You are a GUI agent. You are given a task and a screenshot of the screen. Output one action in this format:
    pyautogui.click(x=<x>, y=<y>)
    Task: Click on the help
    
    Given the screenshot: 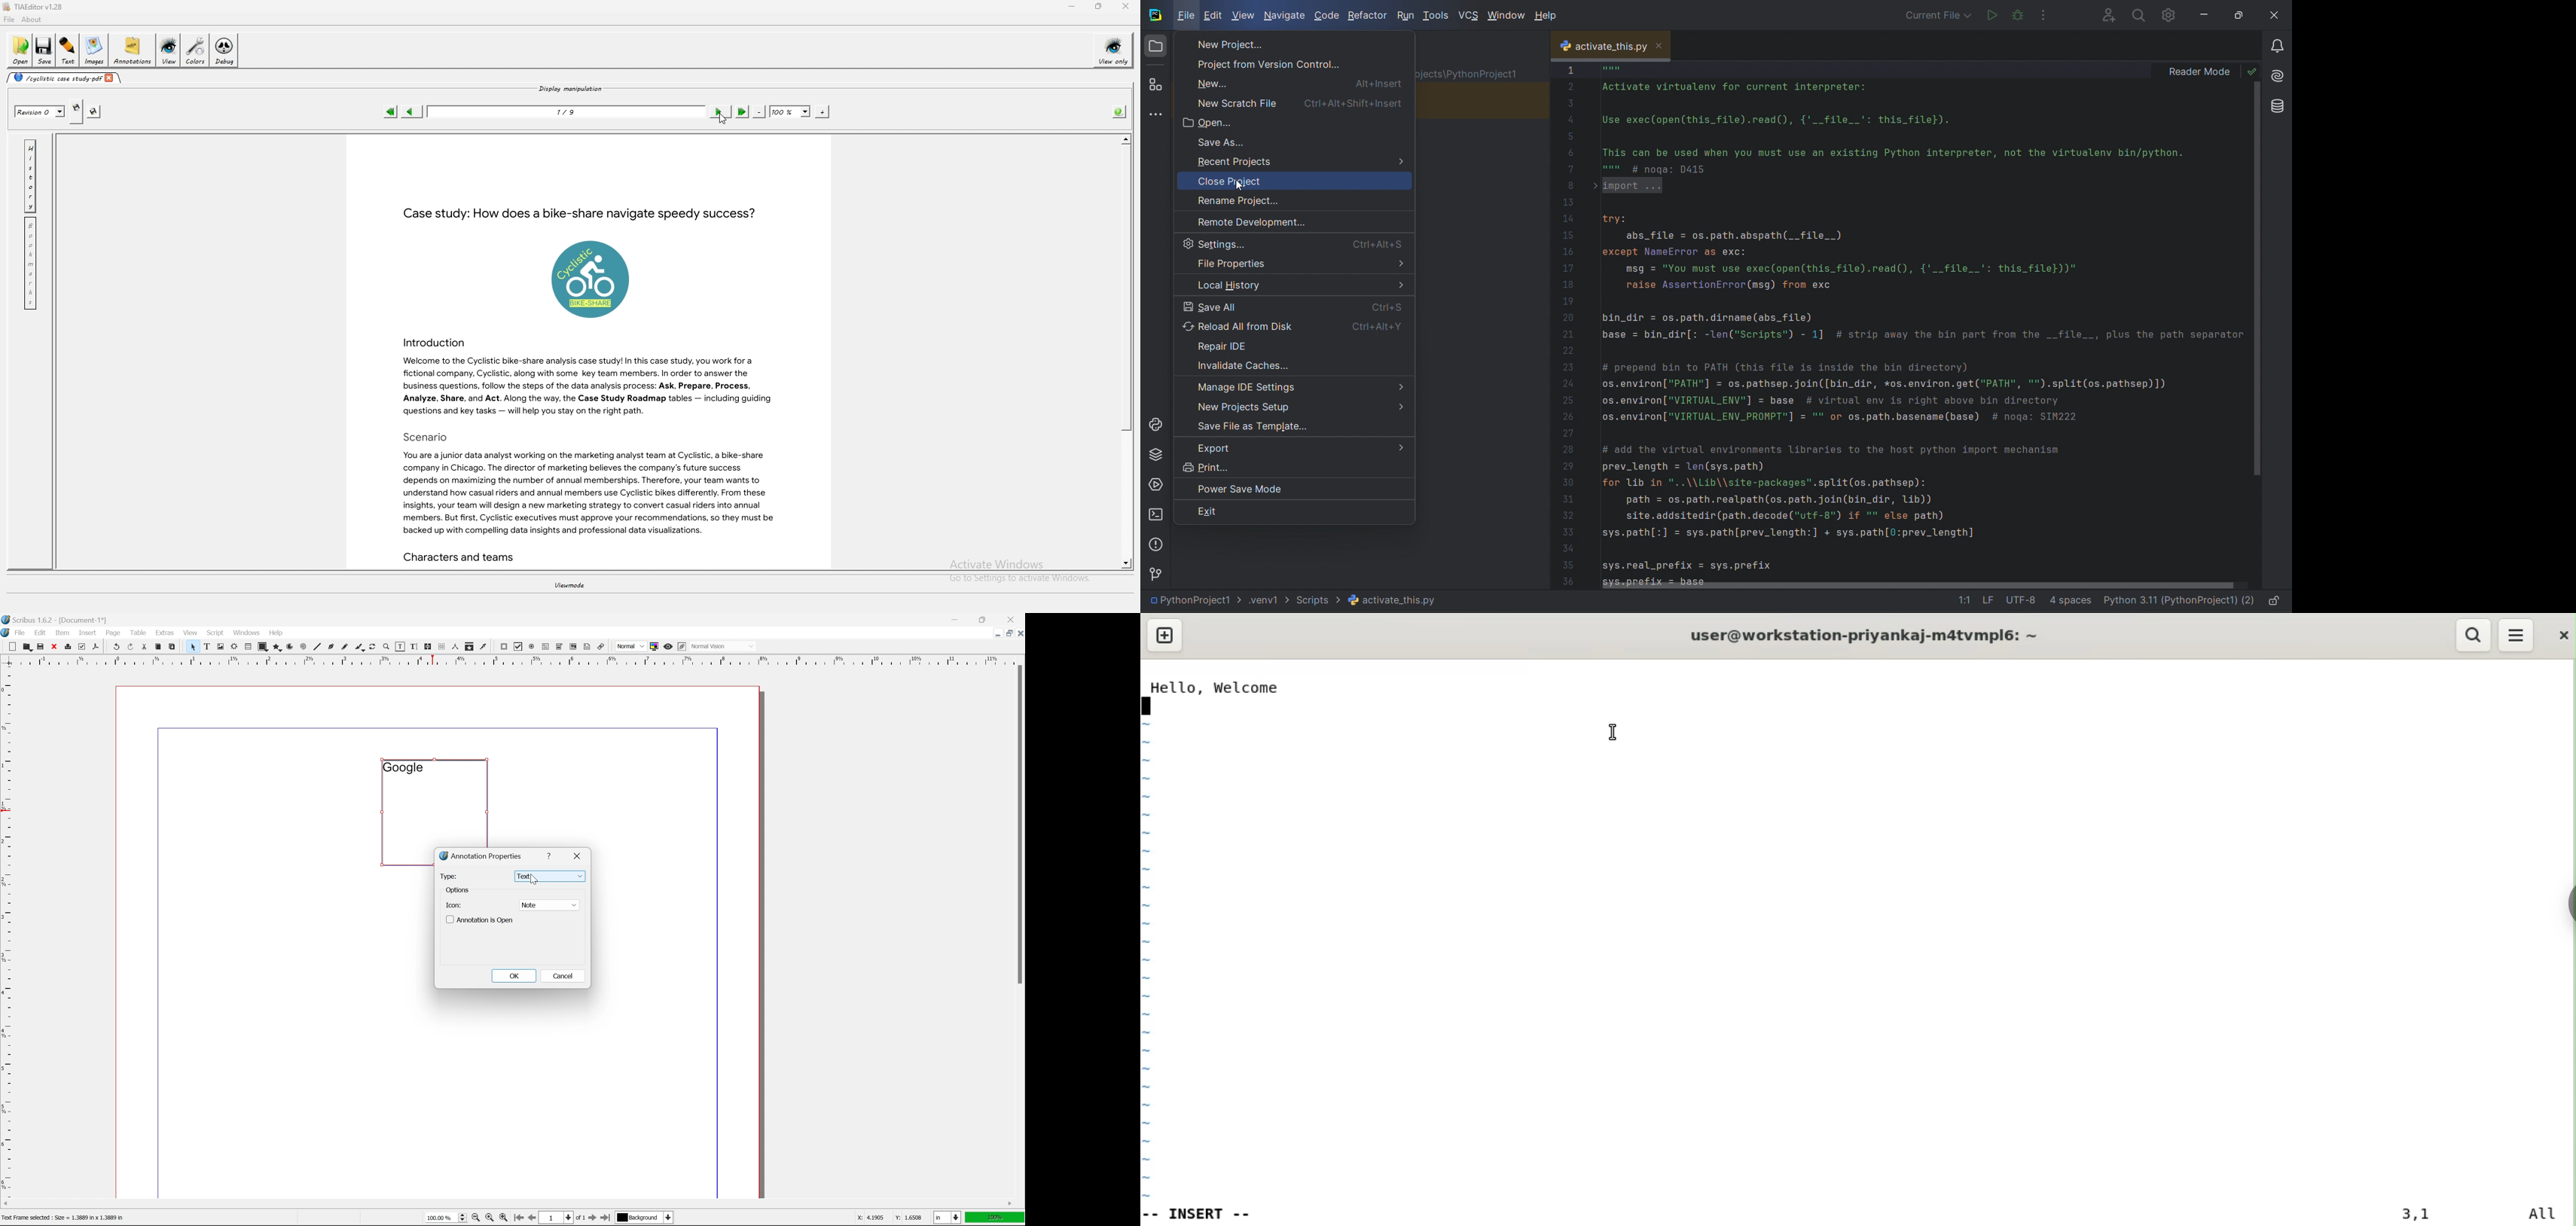 What is the action you would take?
    pyautogui.click(x=276, y=633)
    